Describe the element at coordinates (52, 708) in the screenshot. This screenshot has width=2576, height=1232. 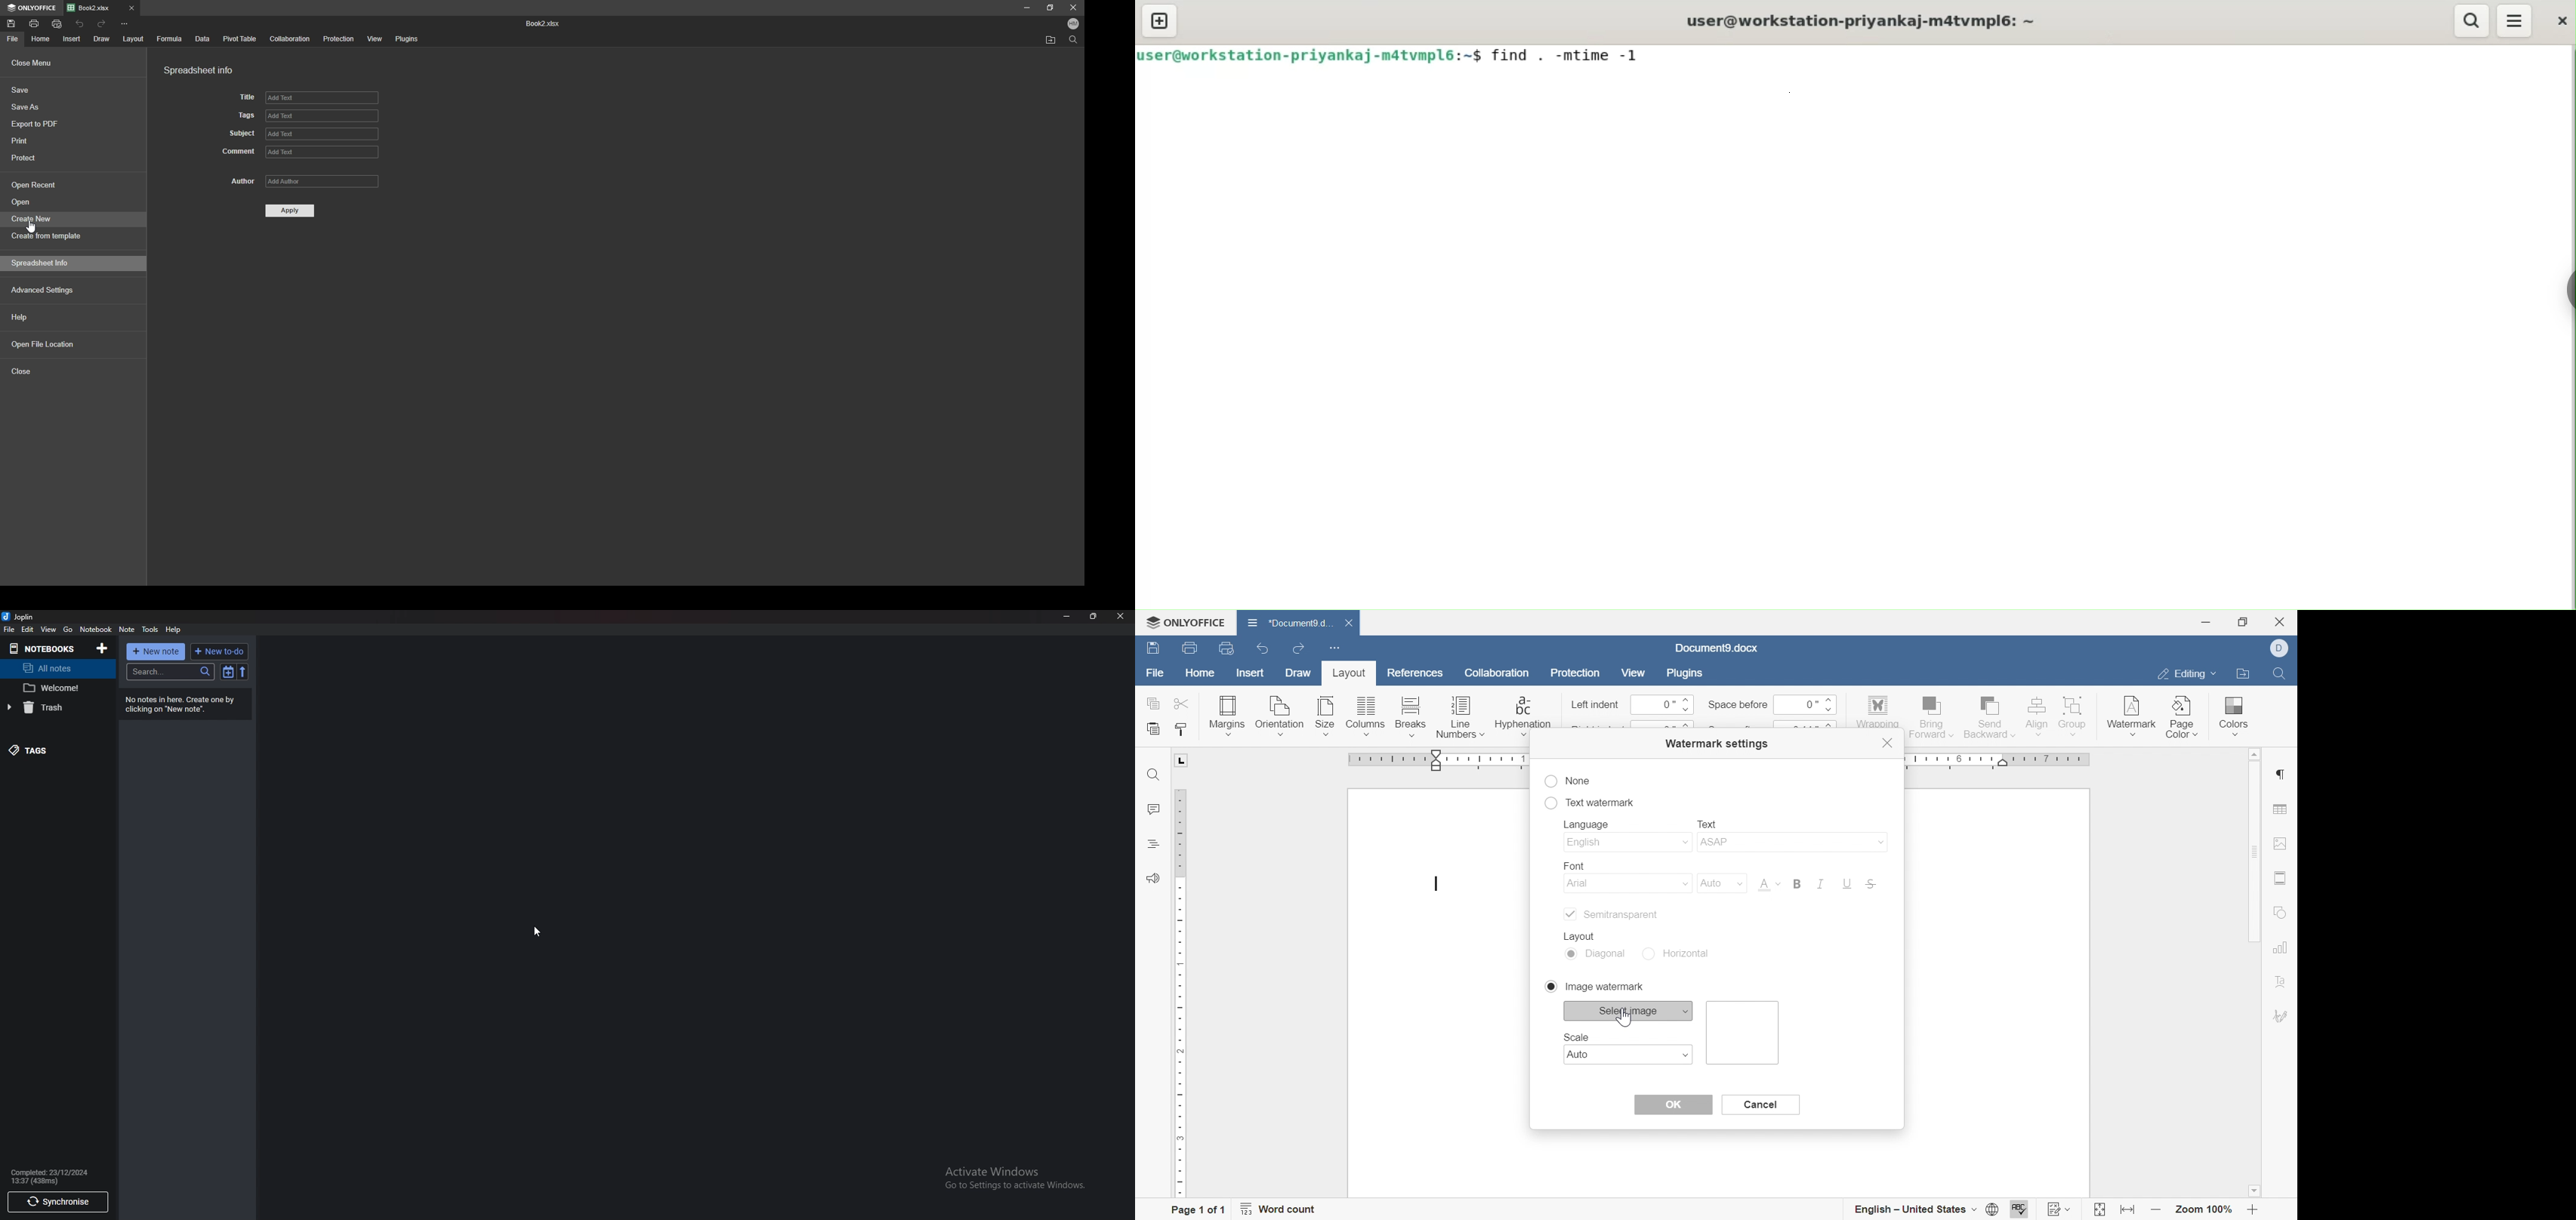
I see `trash` at that location.